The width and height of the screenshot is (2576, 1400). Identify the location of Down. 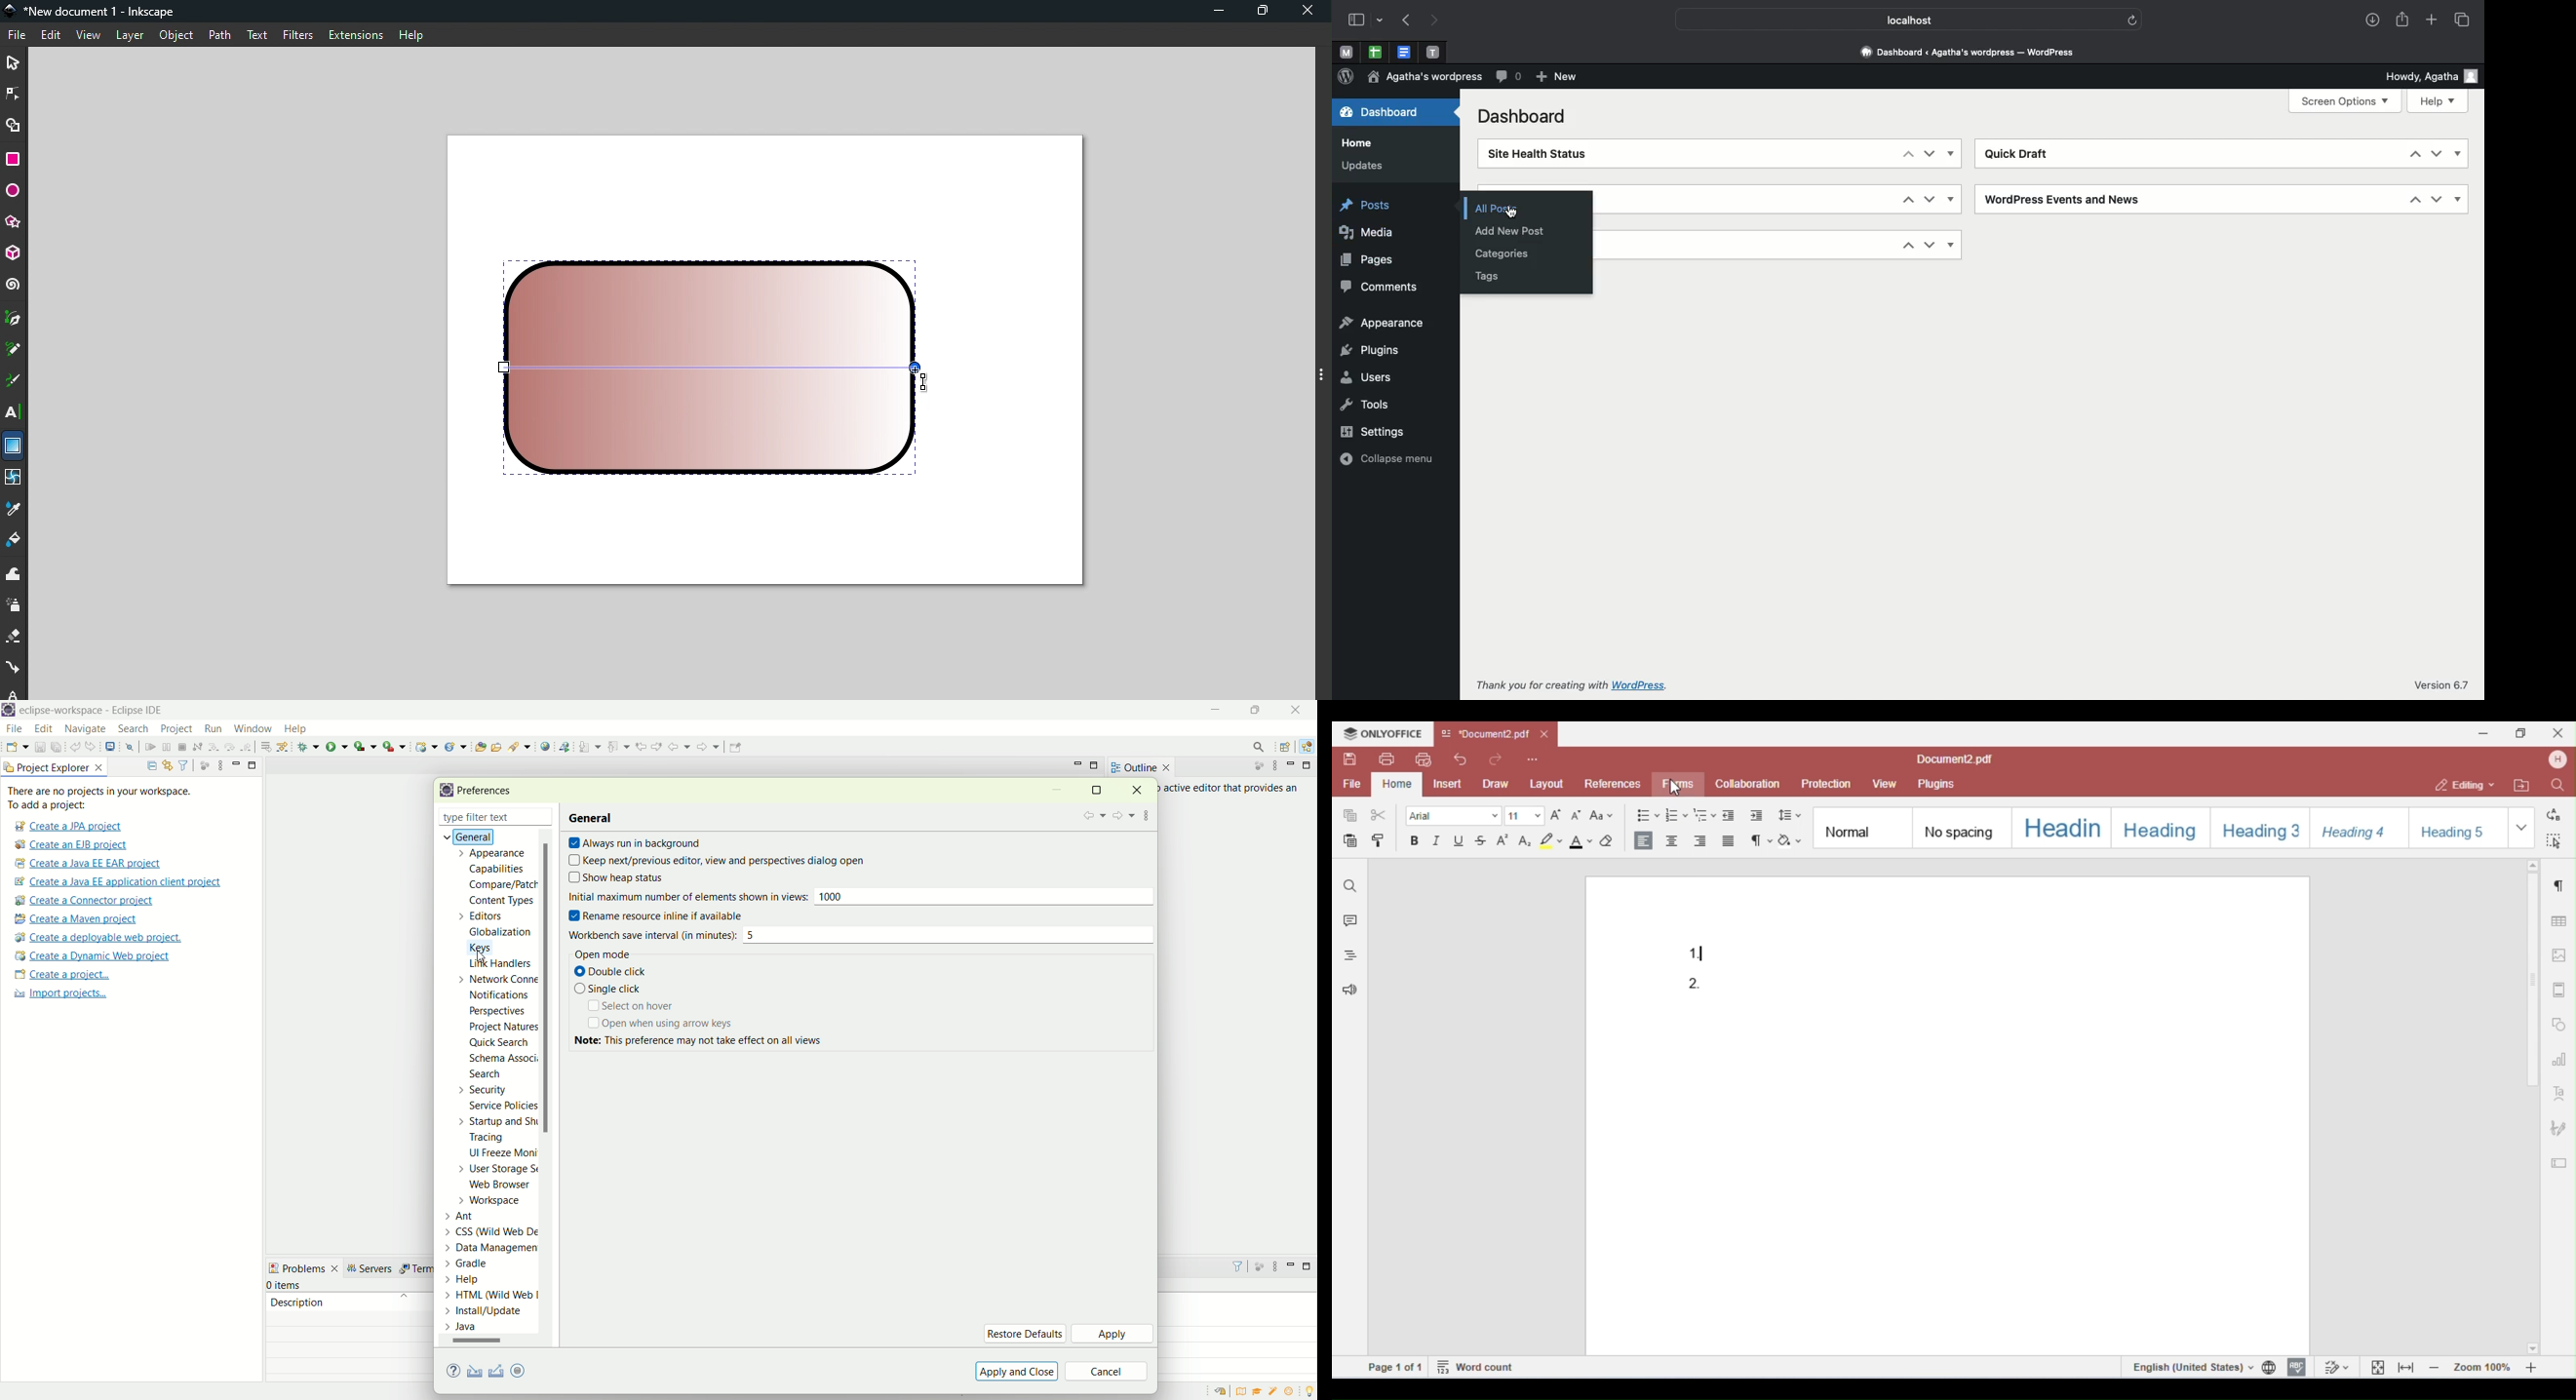
(2438, 199).